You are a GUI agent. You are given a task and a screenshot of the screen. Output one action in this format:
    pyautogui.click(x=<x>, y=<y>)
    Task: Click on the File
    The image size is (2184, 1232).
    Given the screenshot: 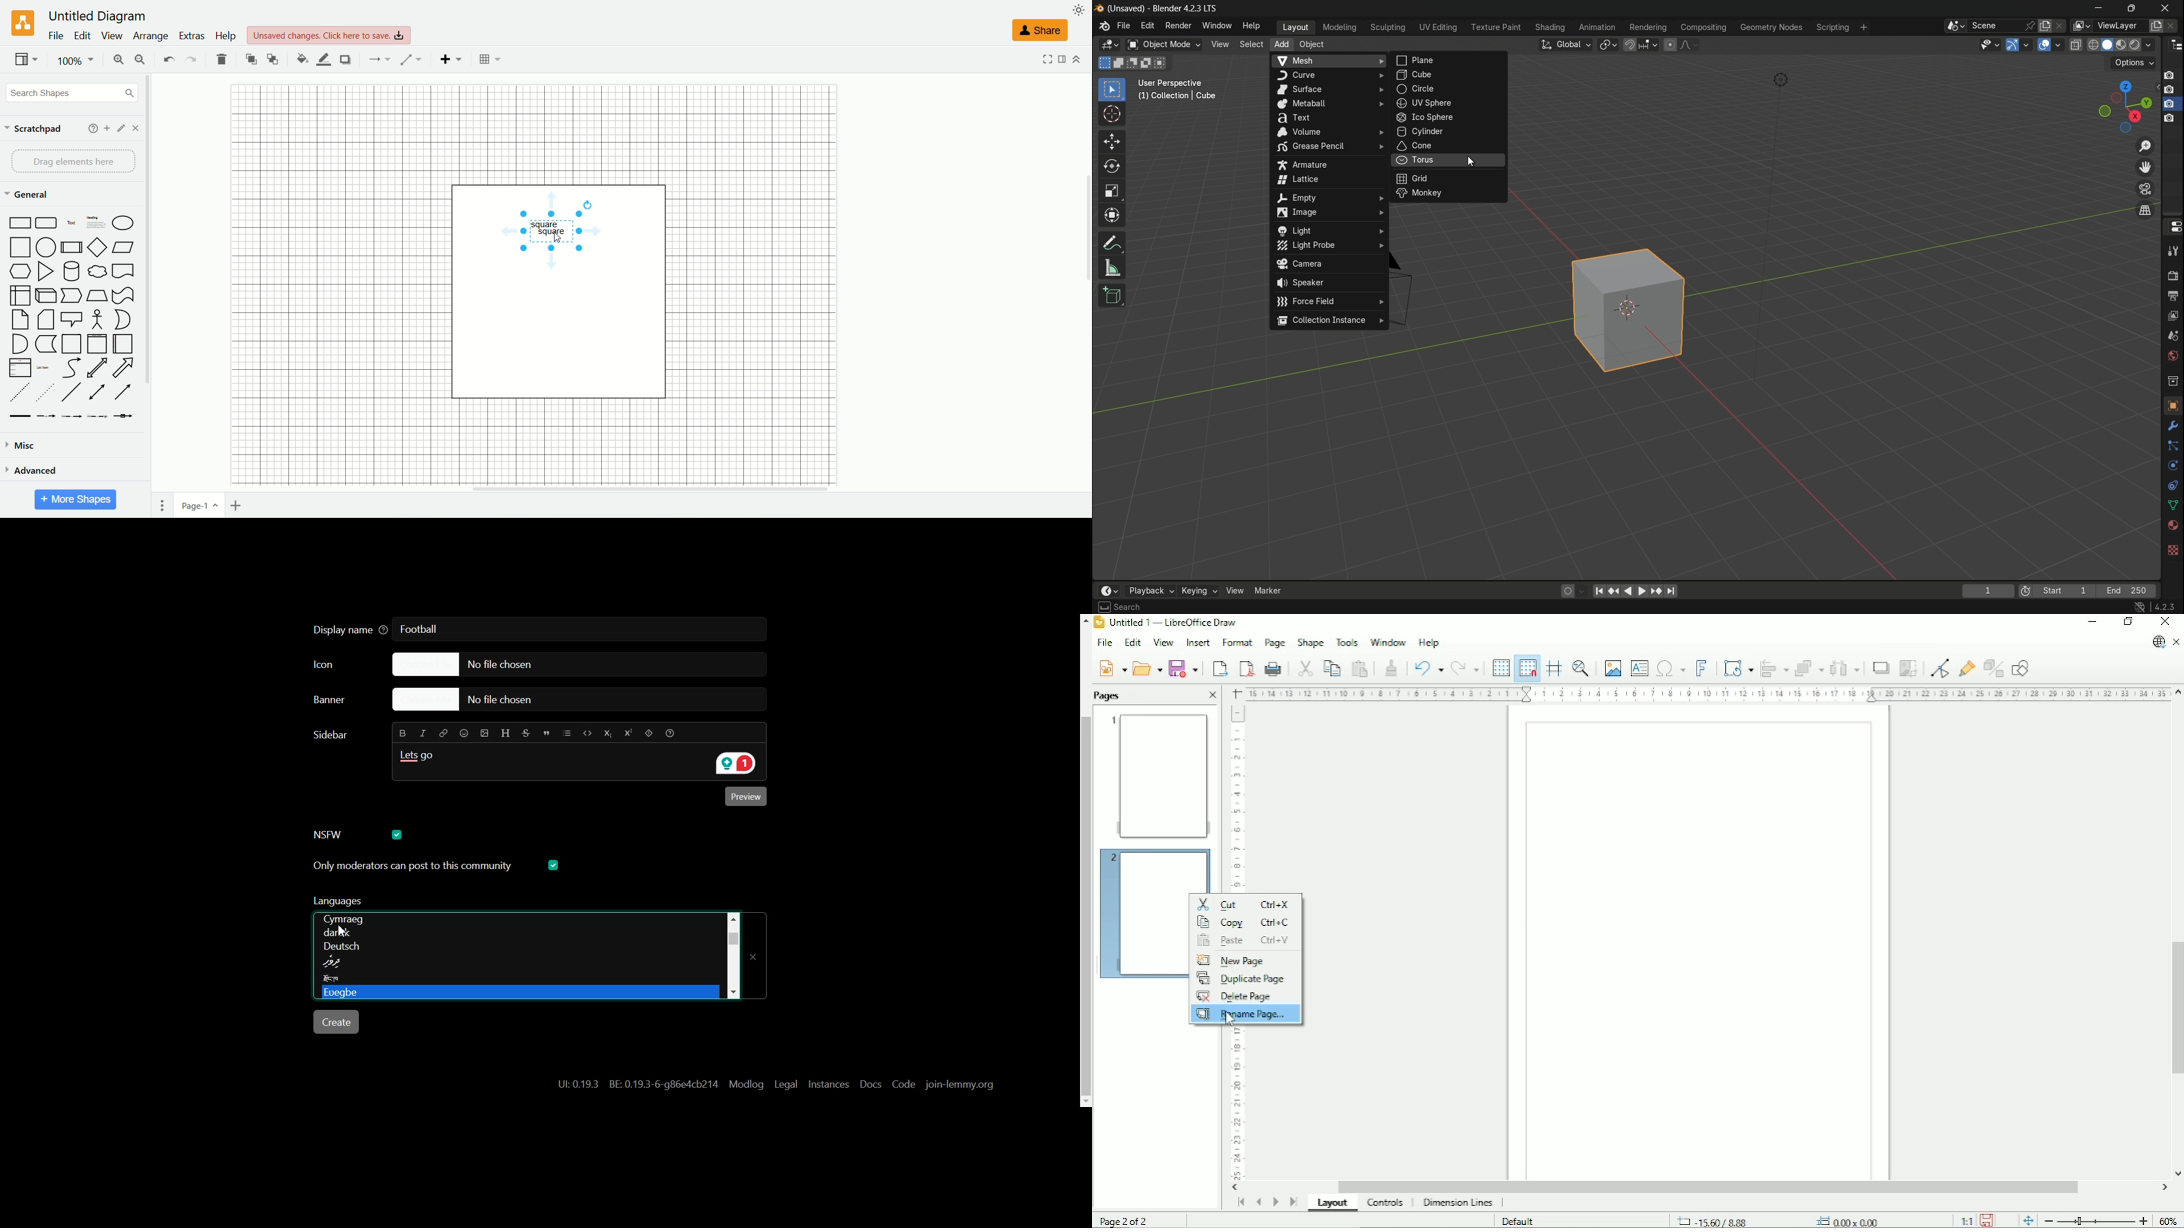 What is the action you would take?
    pyautogui.click(x=1103, y=643)
    